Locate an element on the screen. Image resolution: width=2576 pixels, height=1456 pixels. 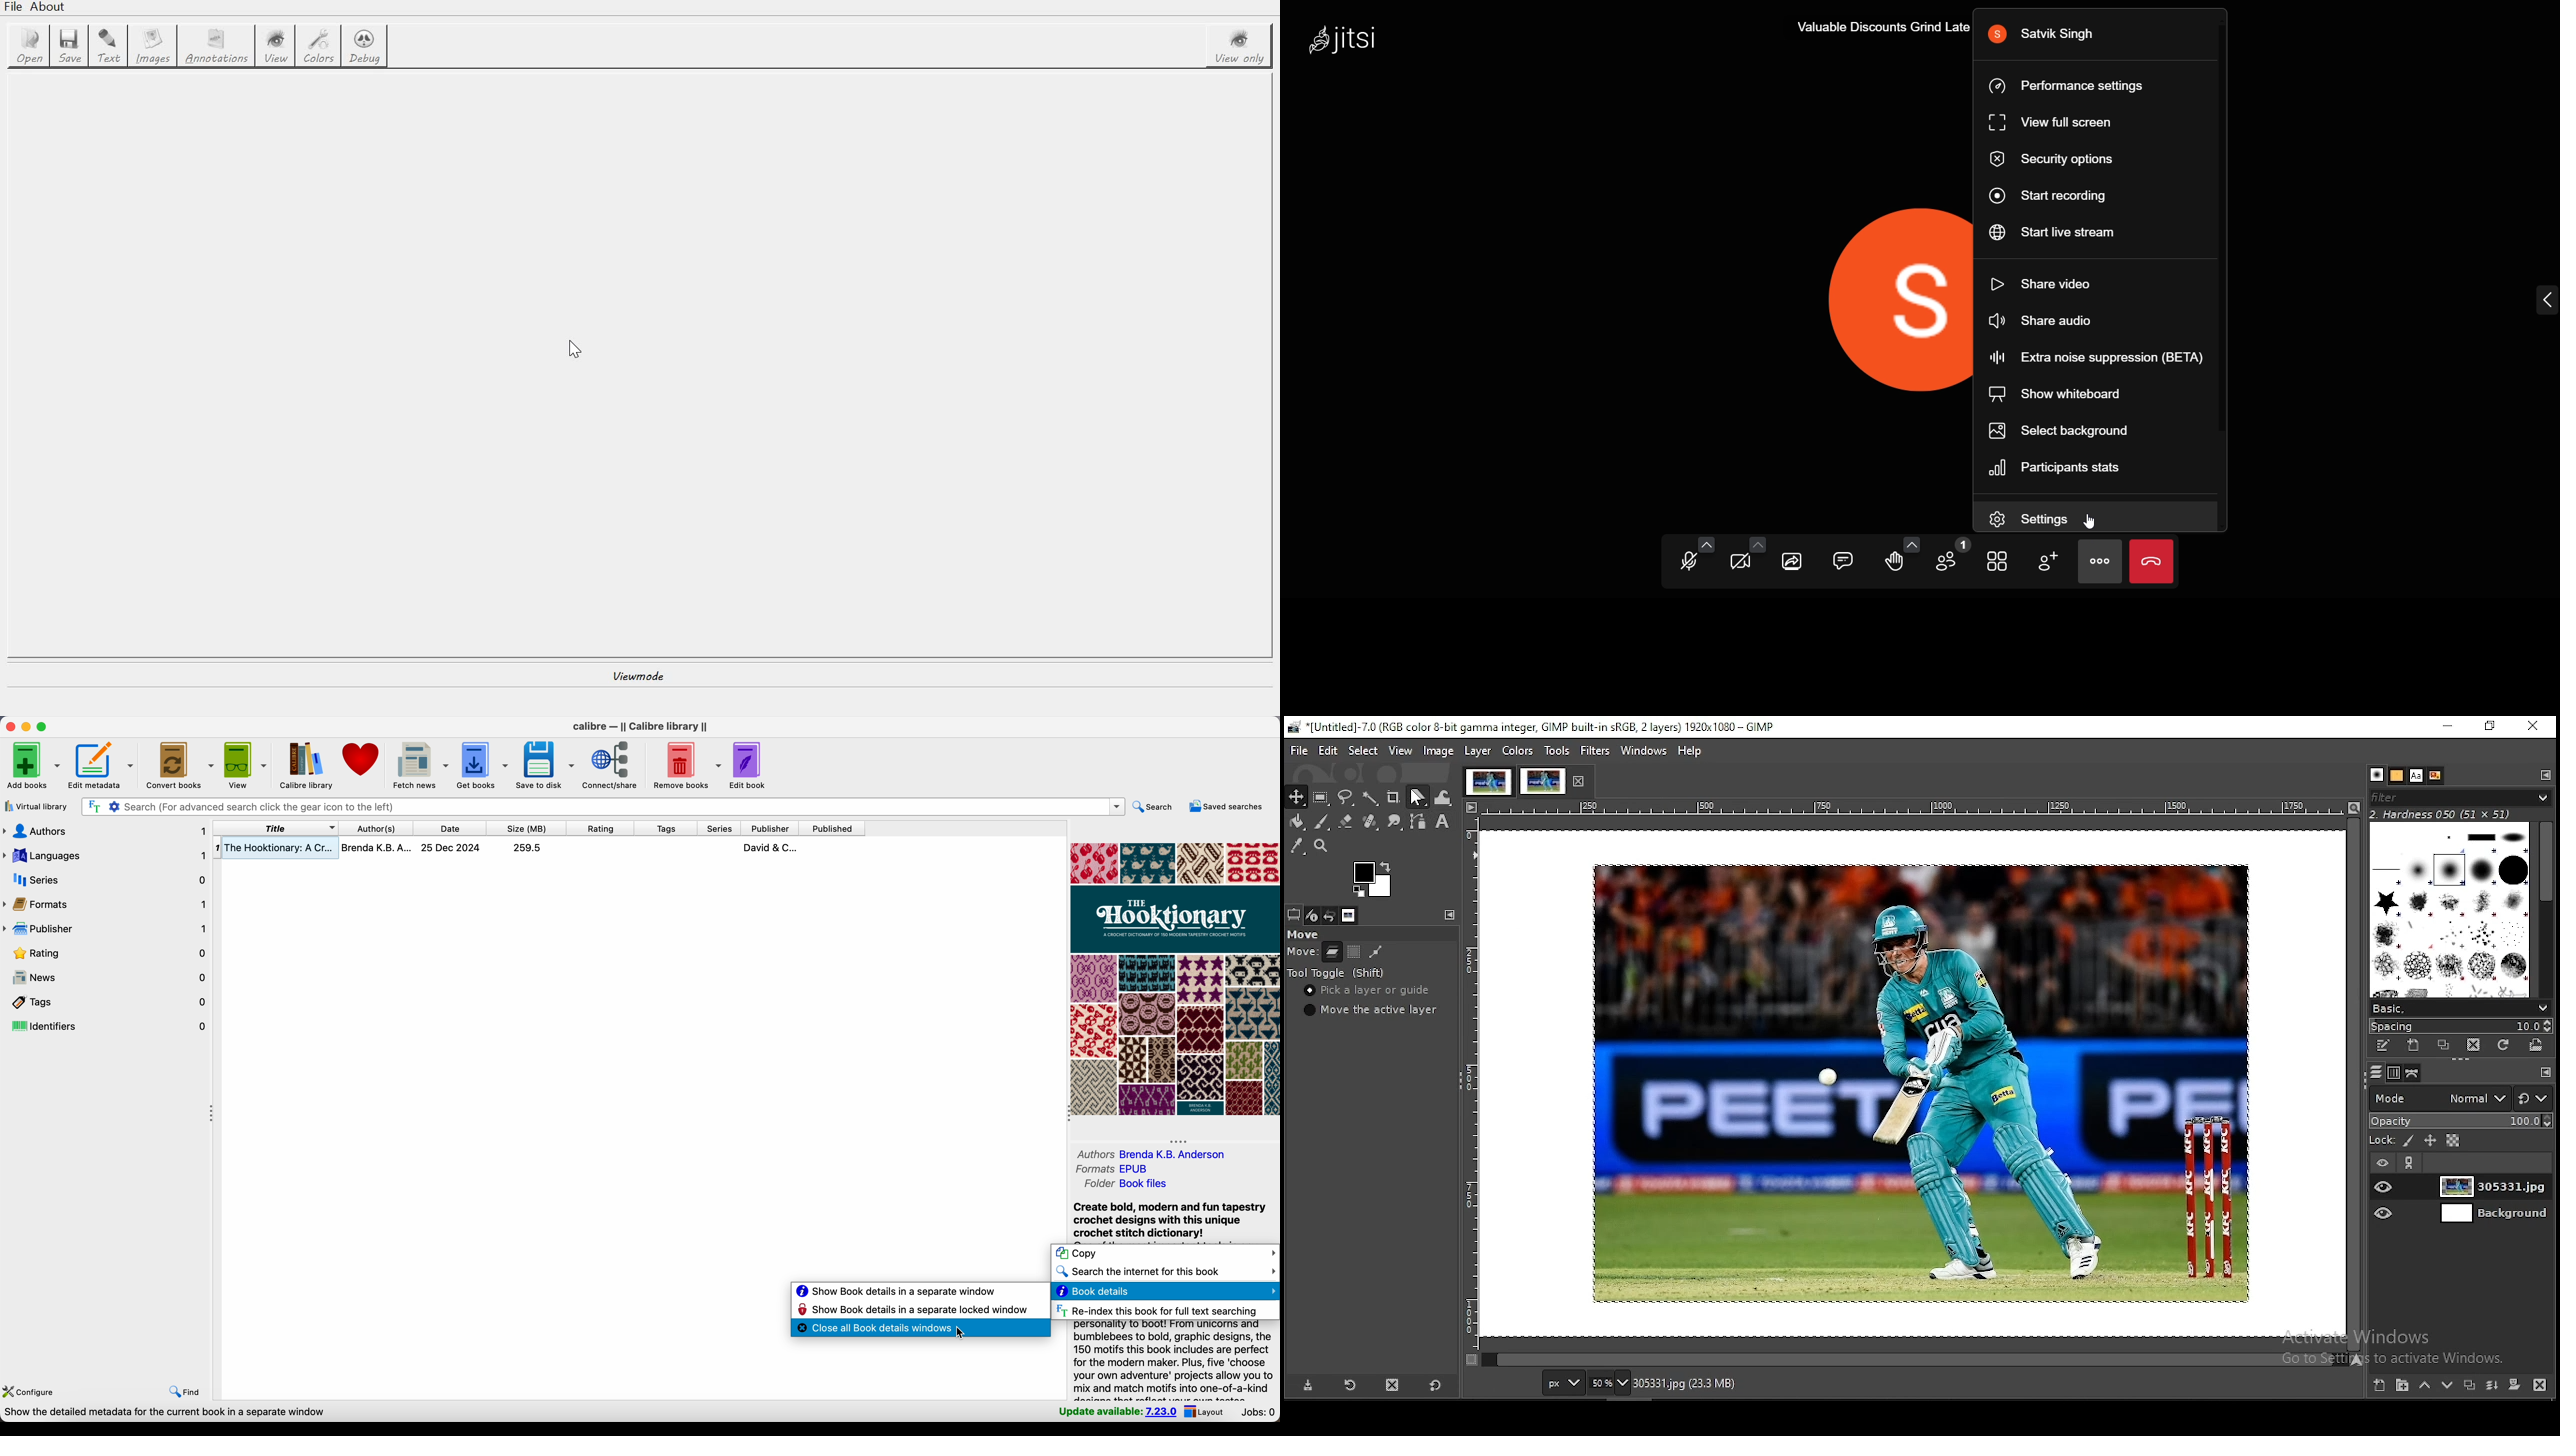
move is located at coordinates (1301, 952).